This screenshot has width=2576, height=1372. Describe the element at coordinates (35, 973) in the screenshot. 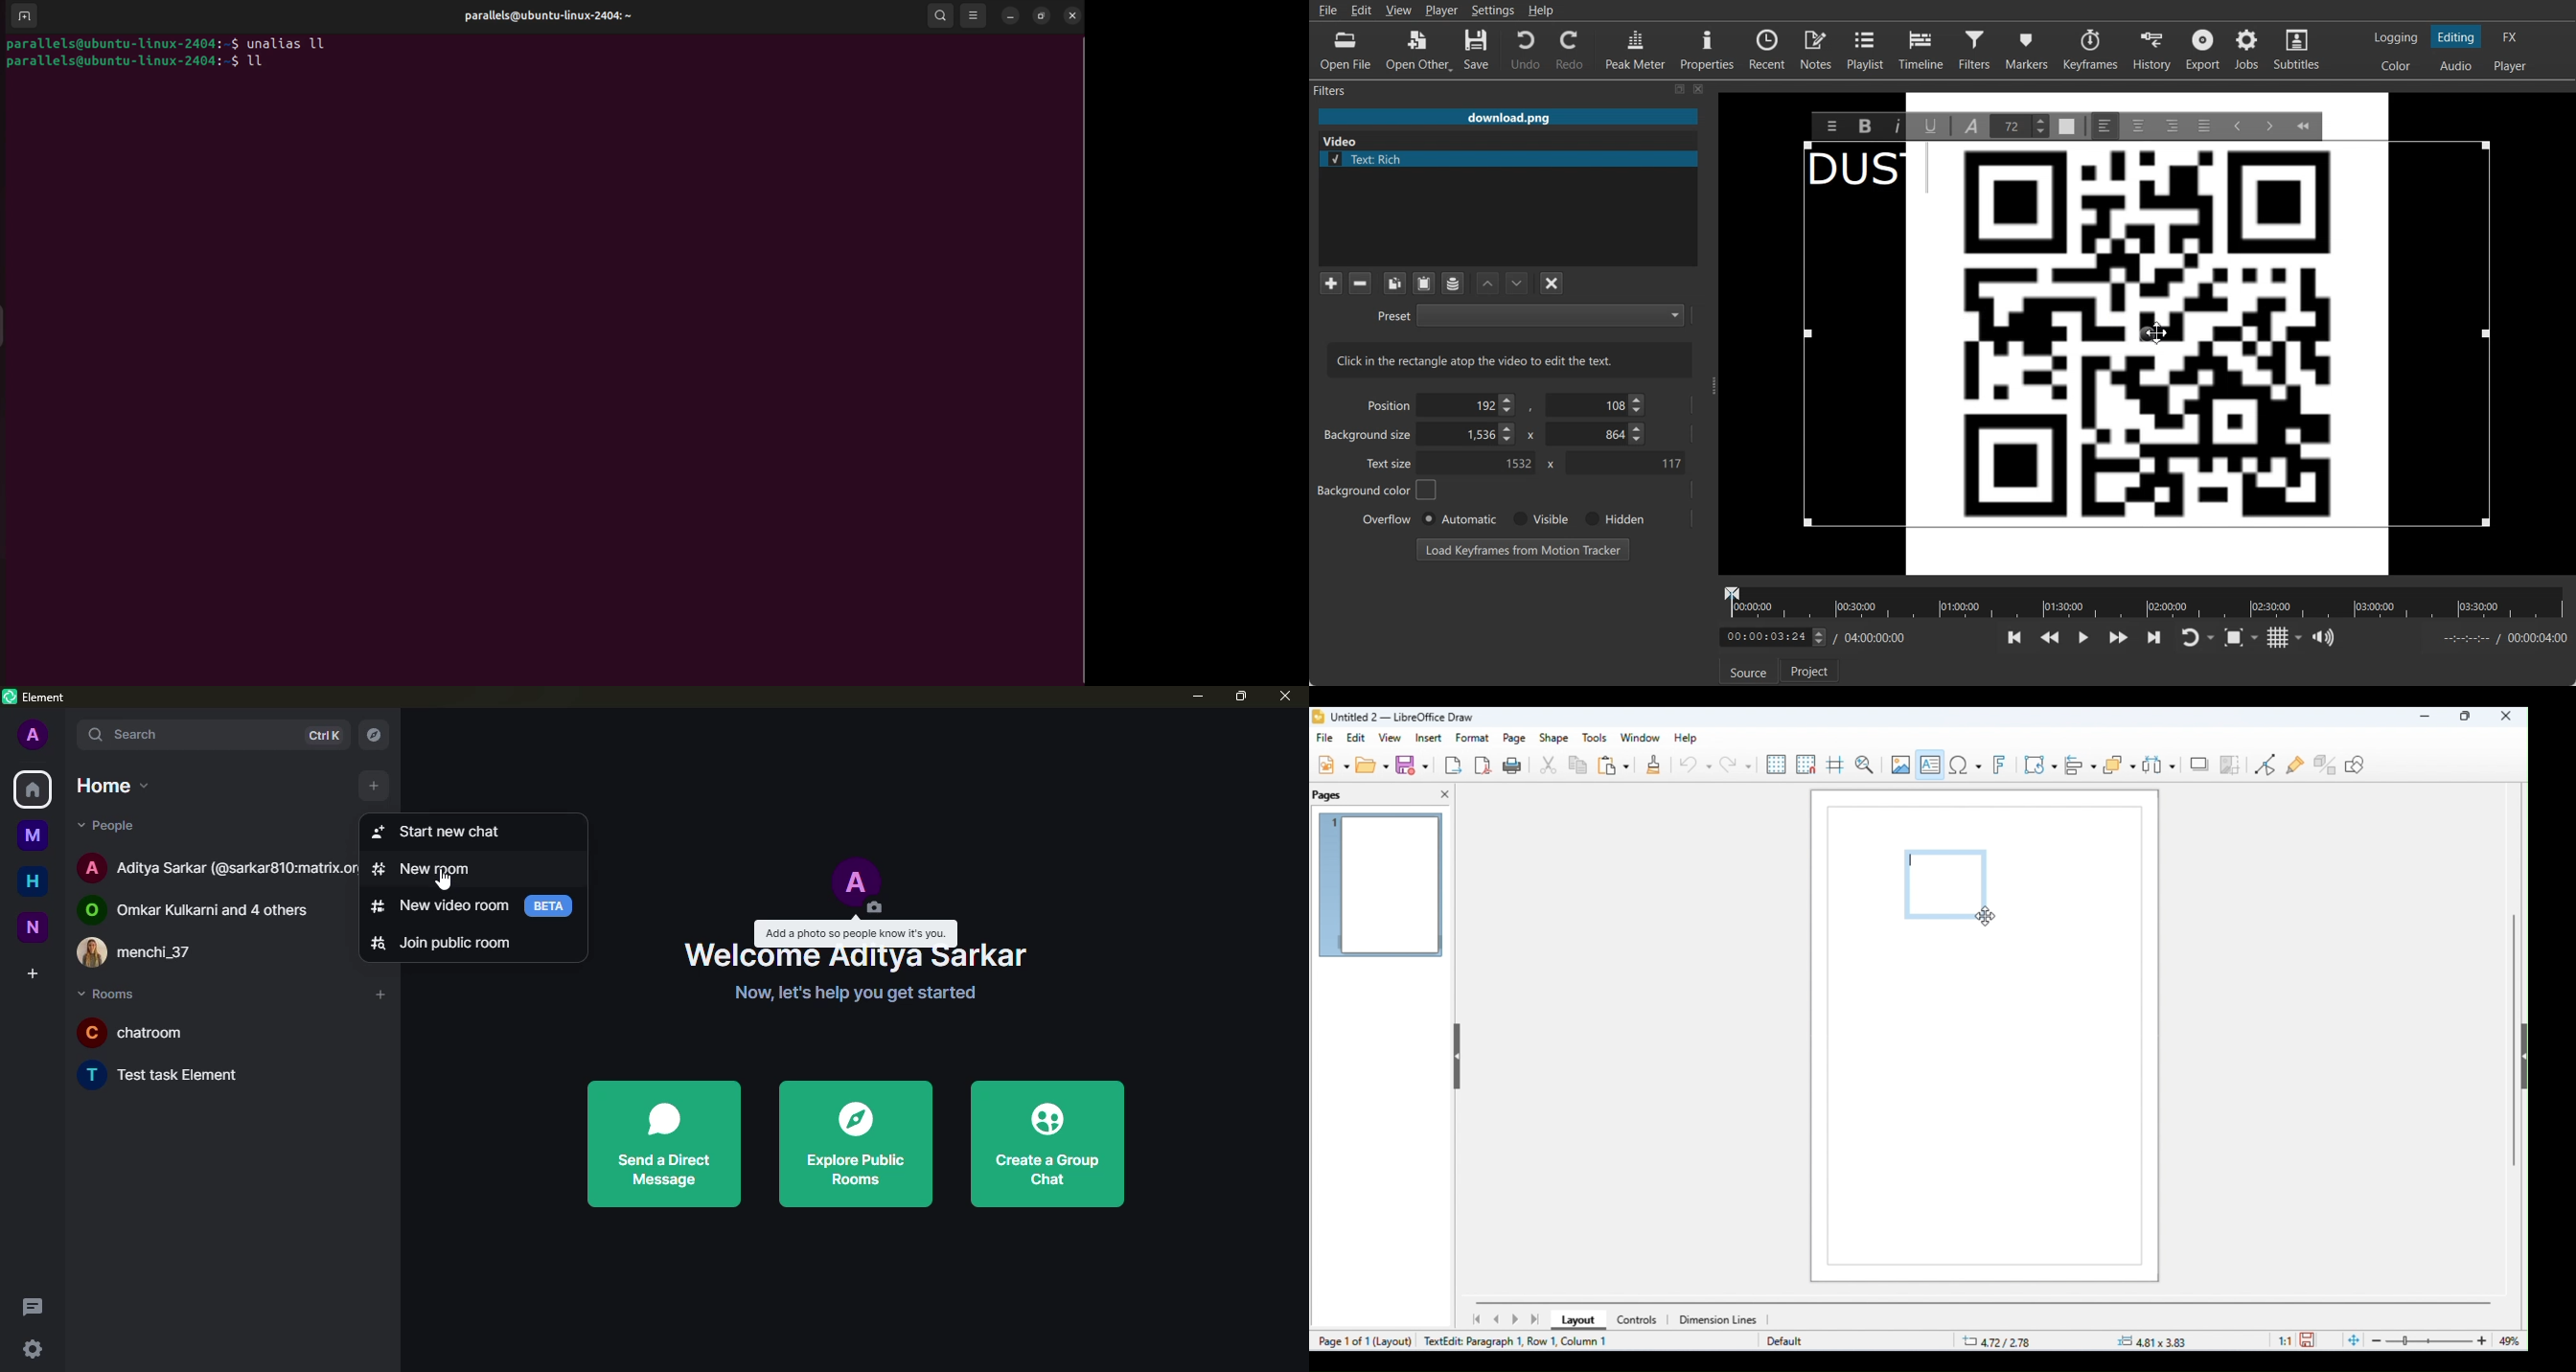

I see `create space` at that location.